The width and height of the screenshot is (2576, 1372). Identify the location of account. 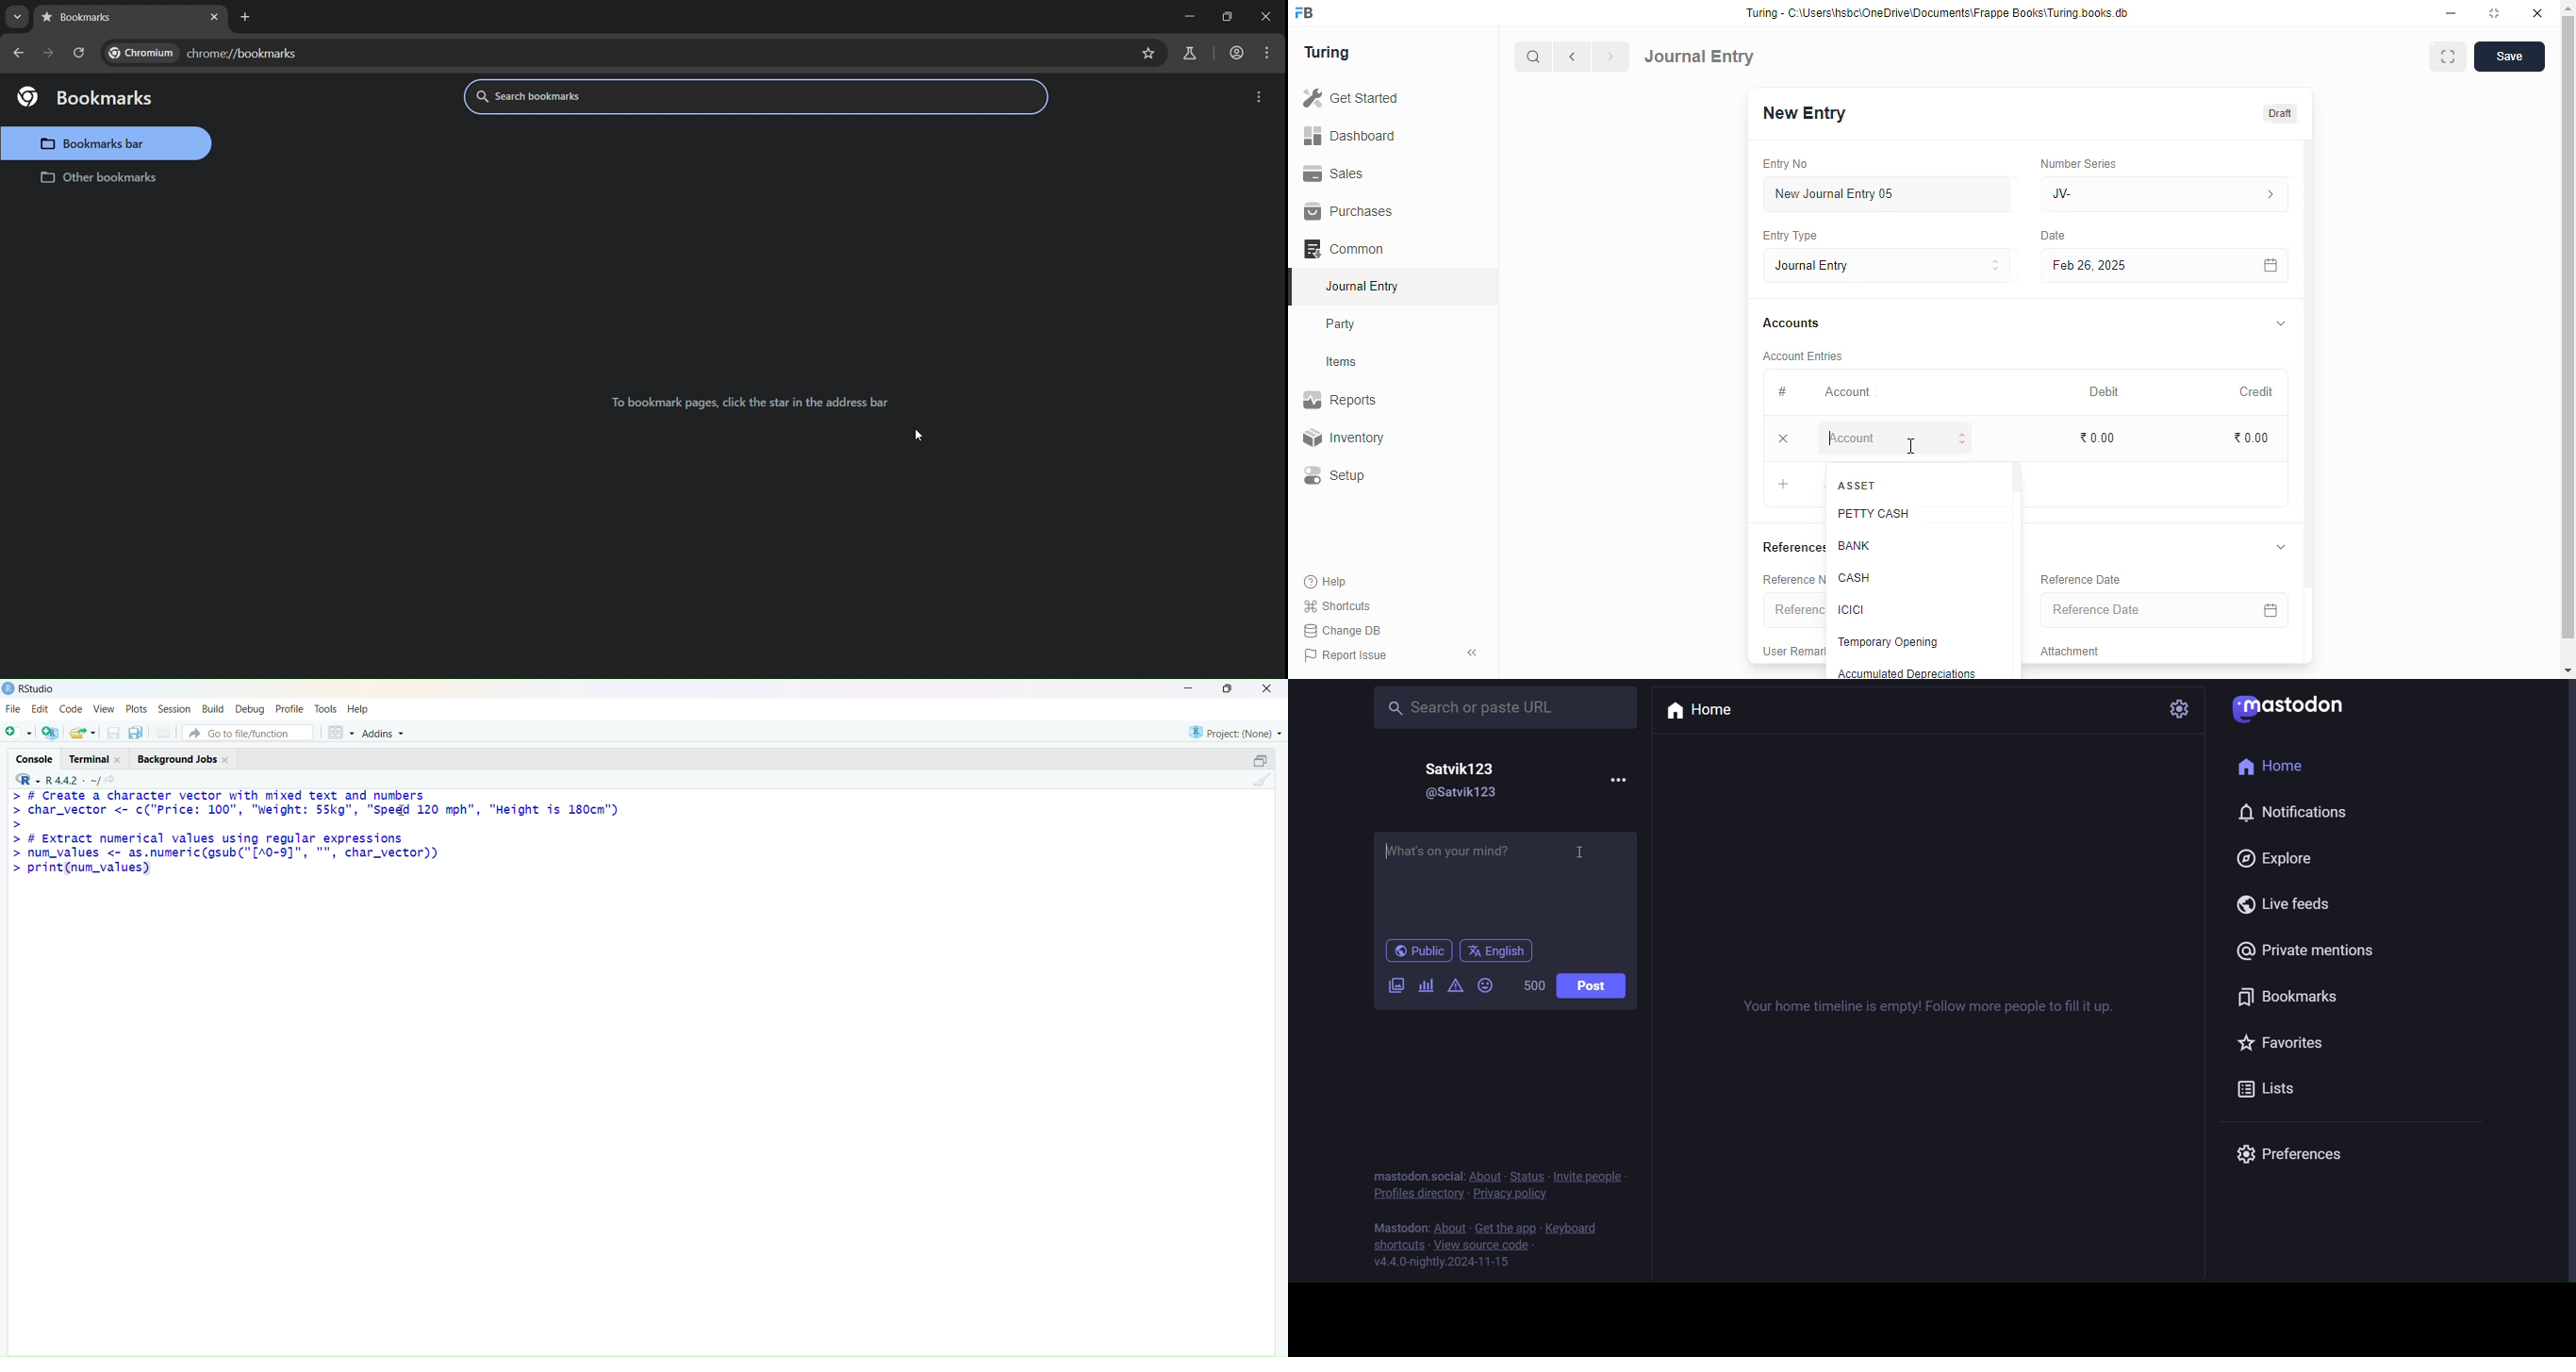
(1848, 391).